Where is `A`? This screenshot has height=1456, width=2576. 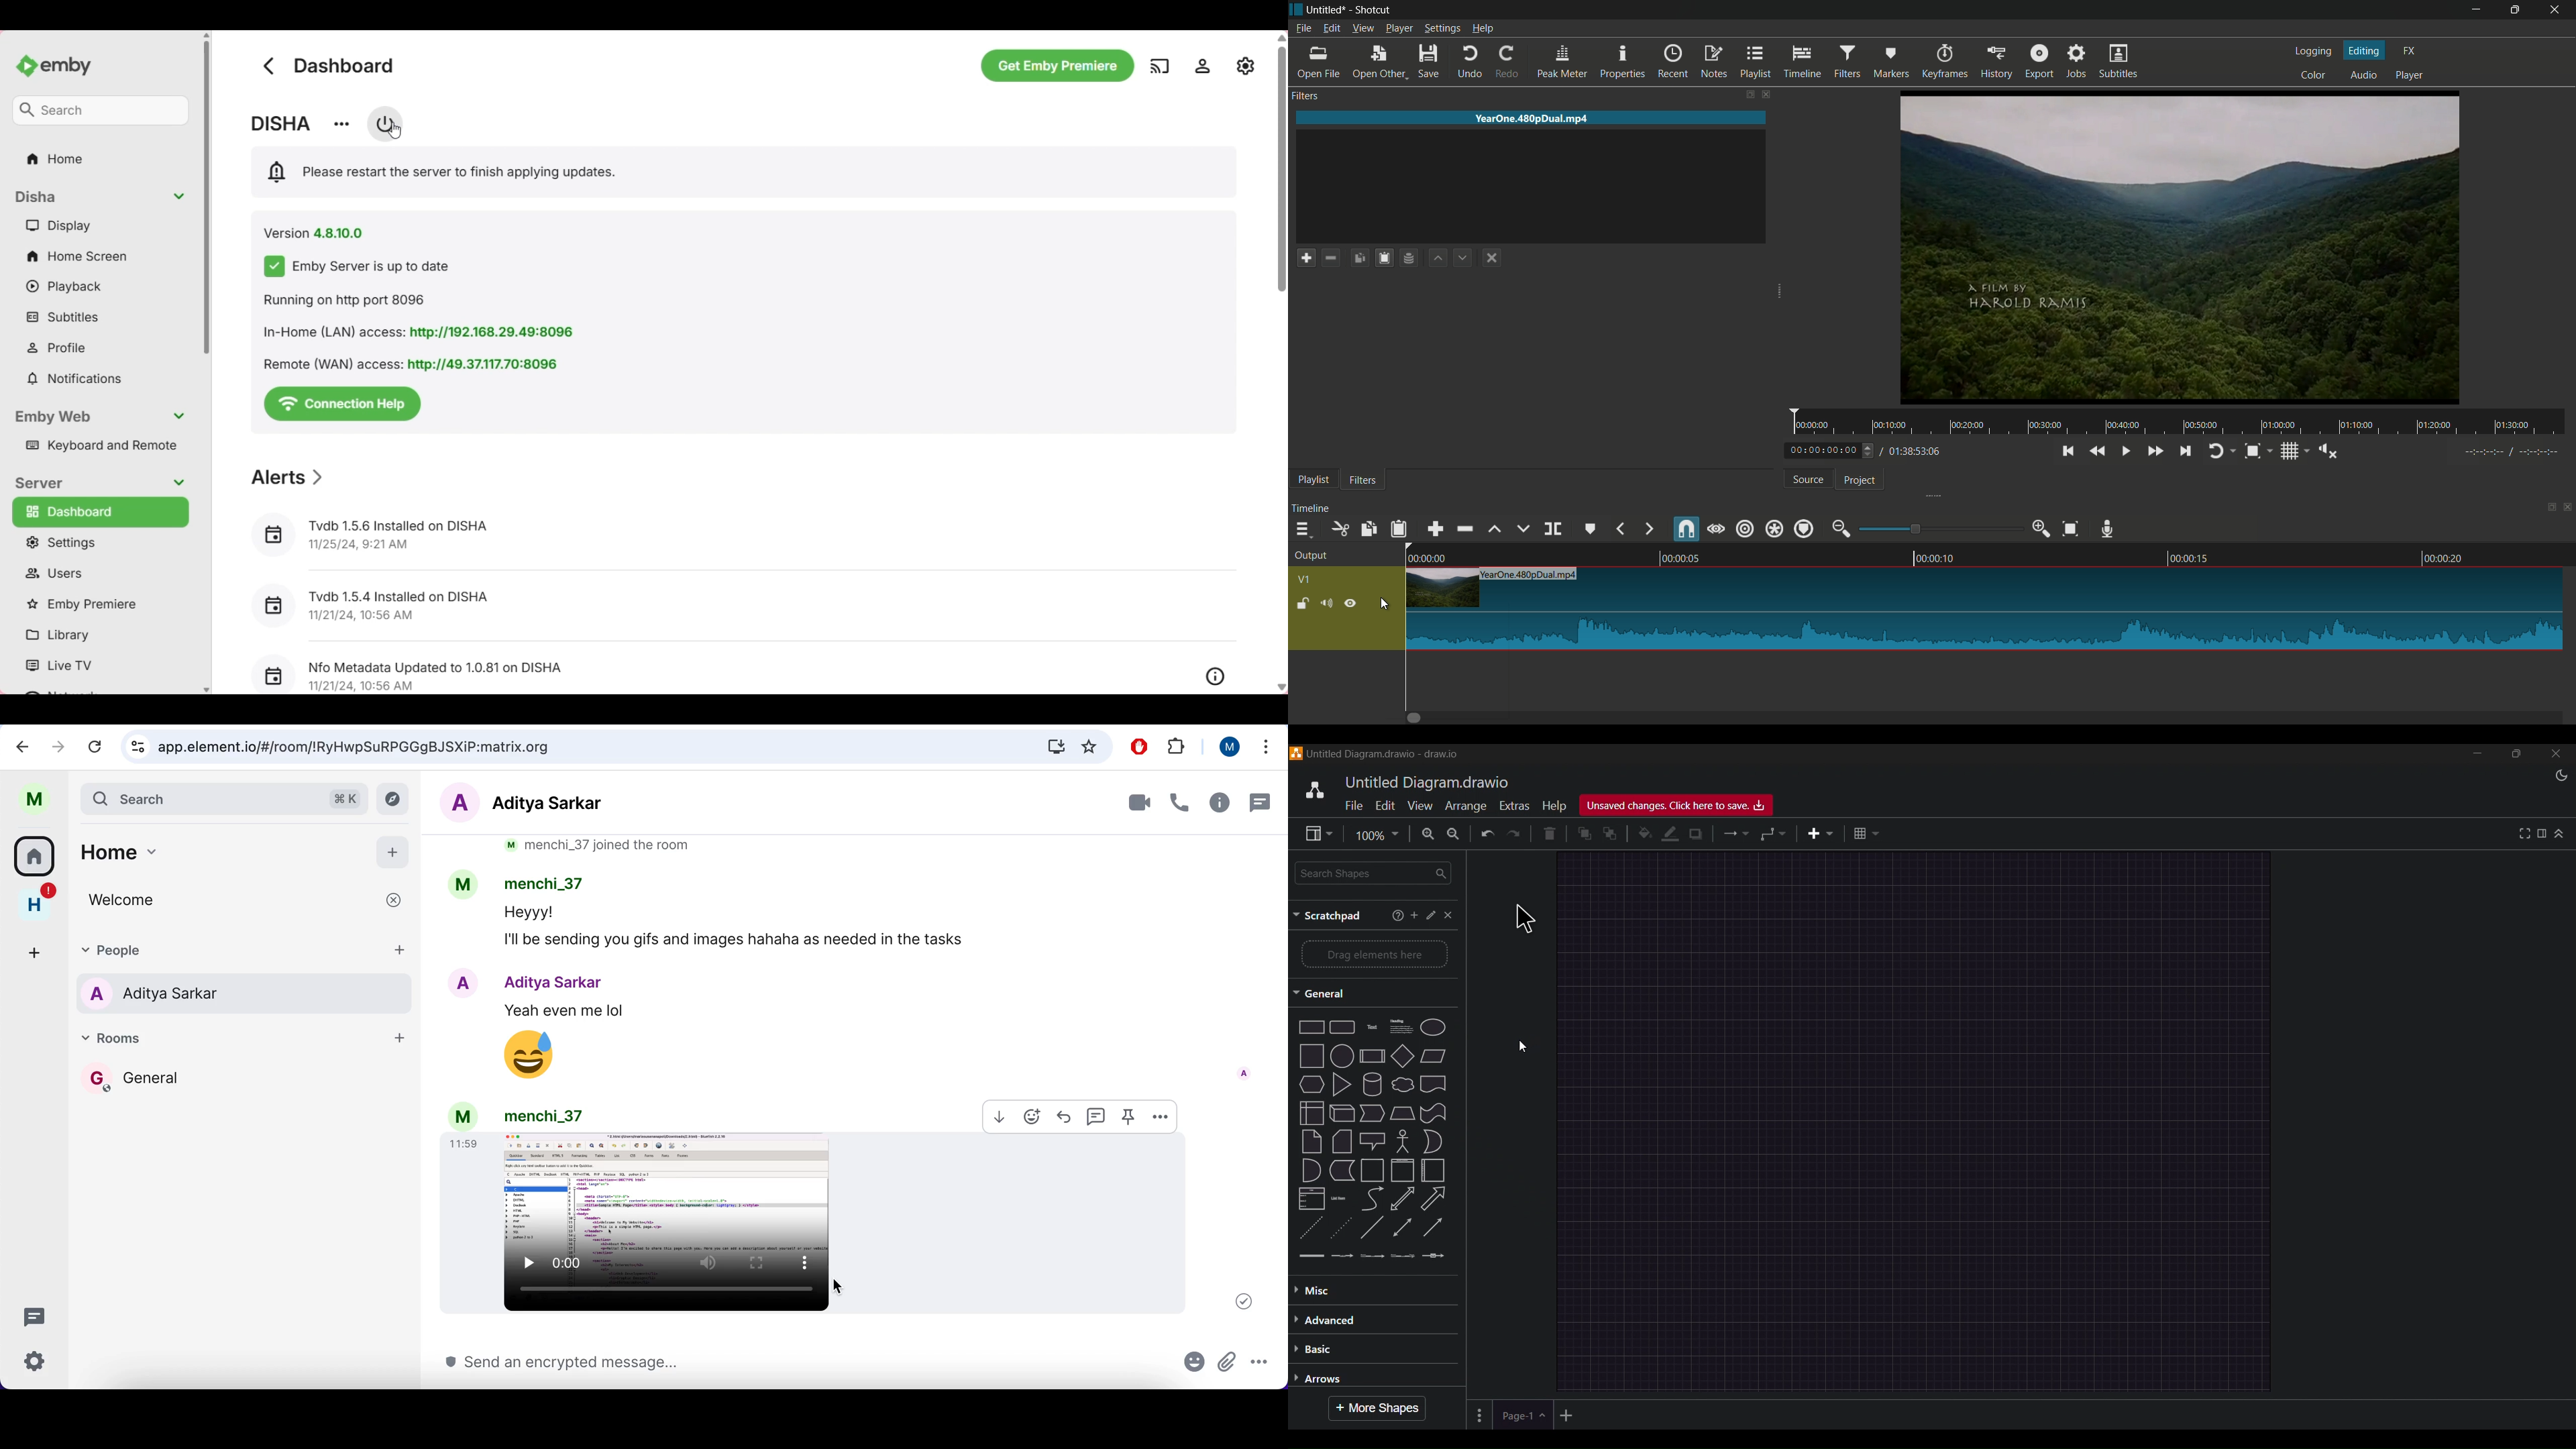
A is located at coordinates (1240, 1077).